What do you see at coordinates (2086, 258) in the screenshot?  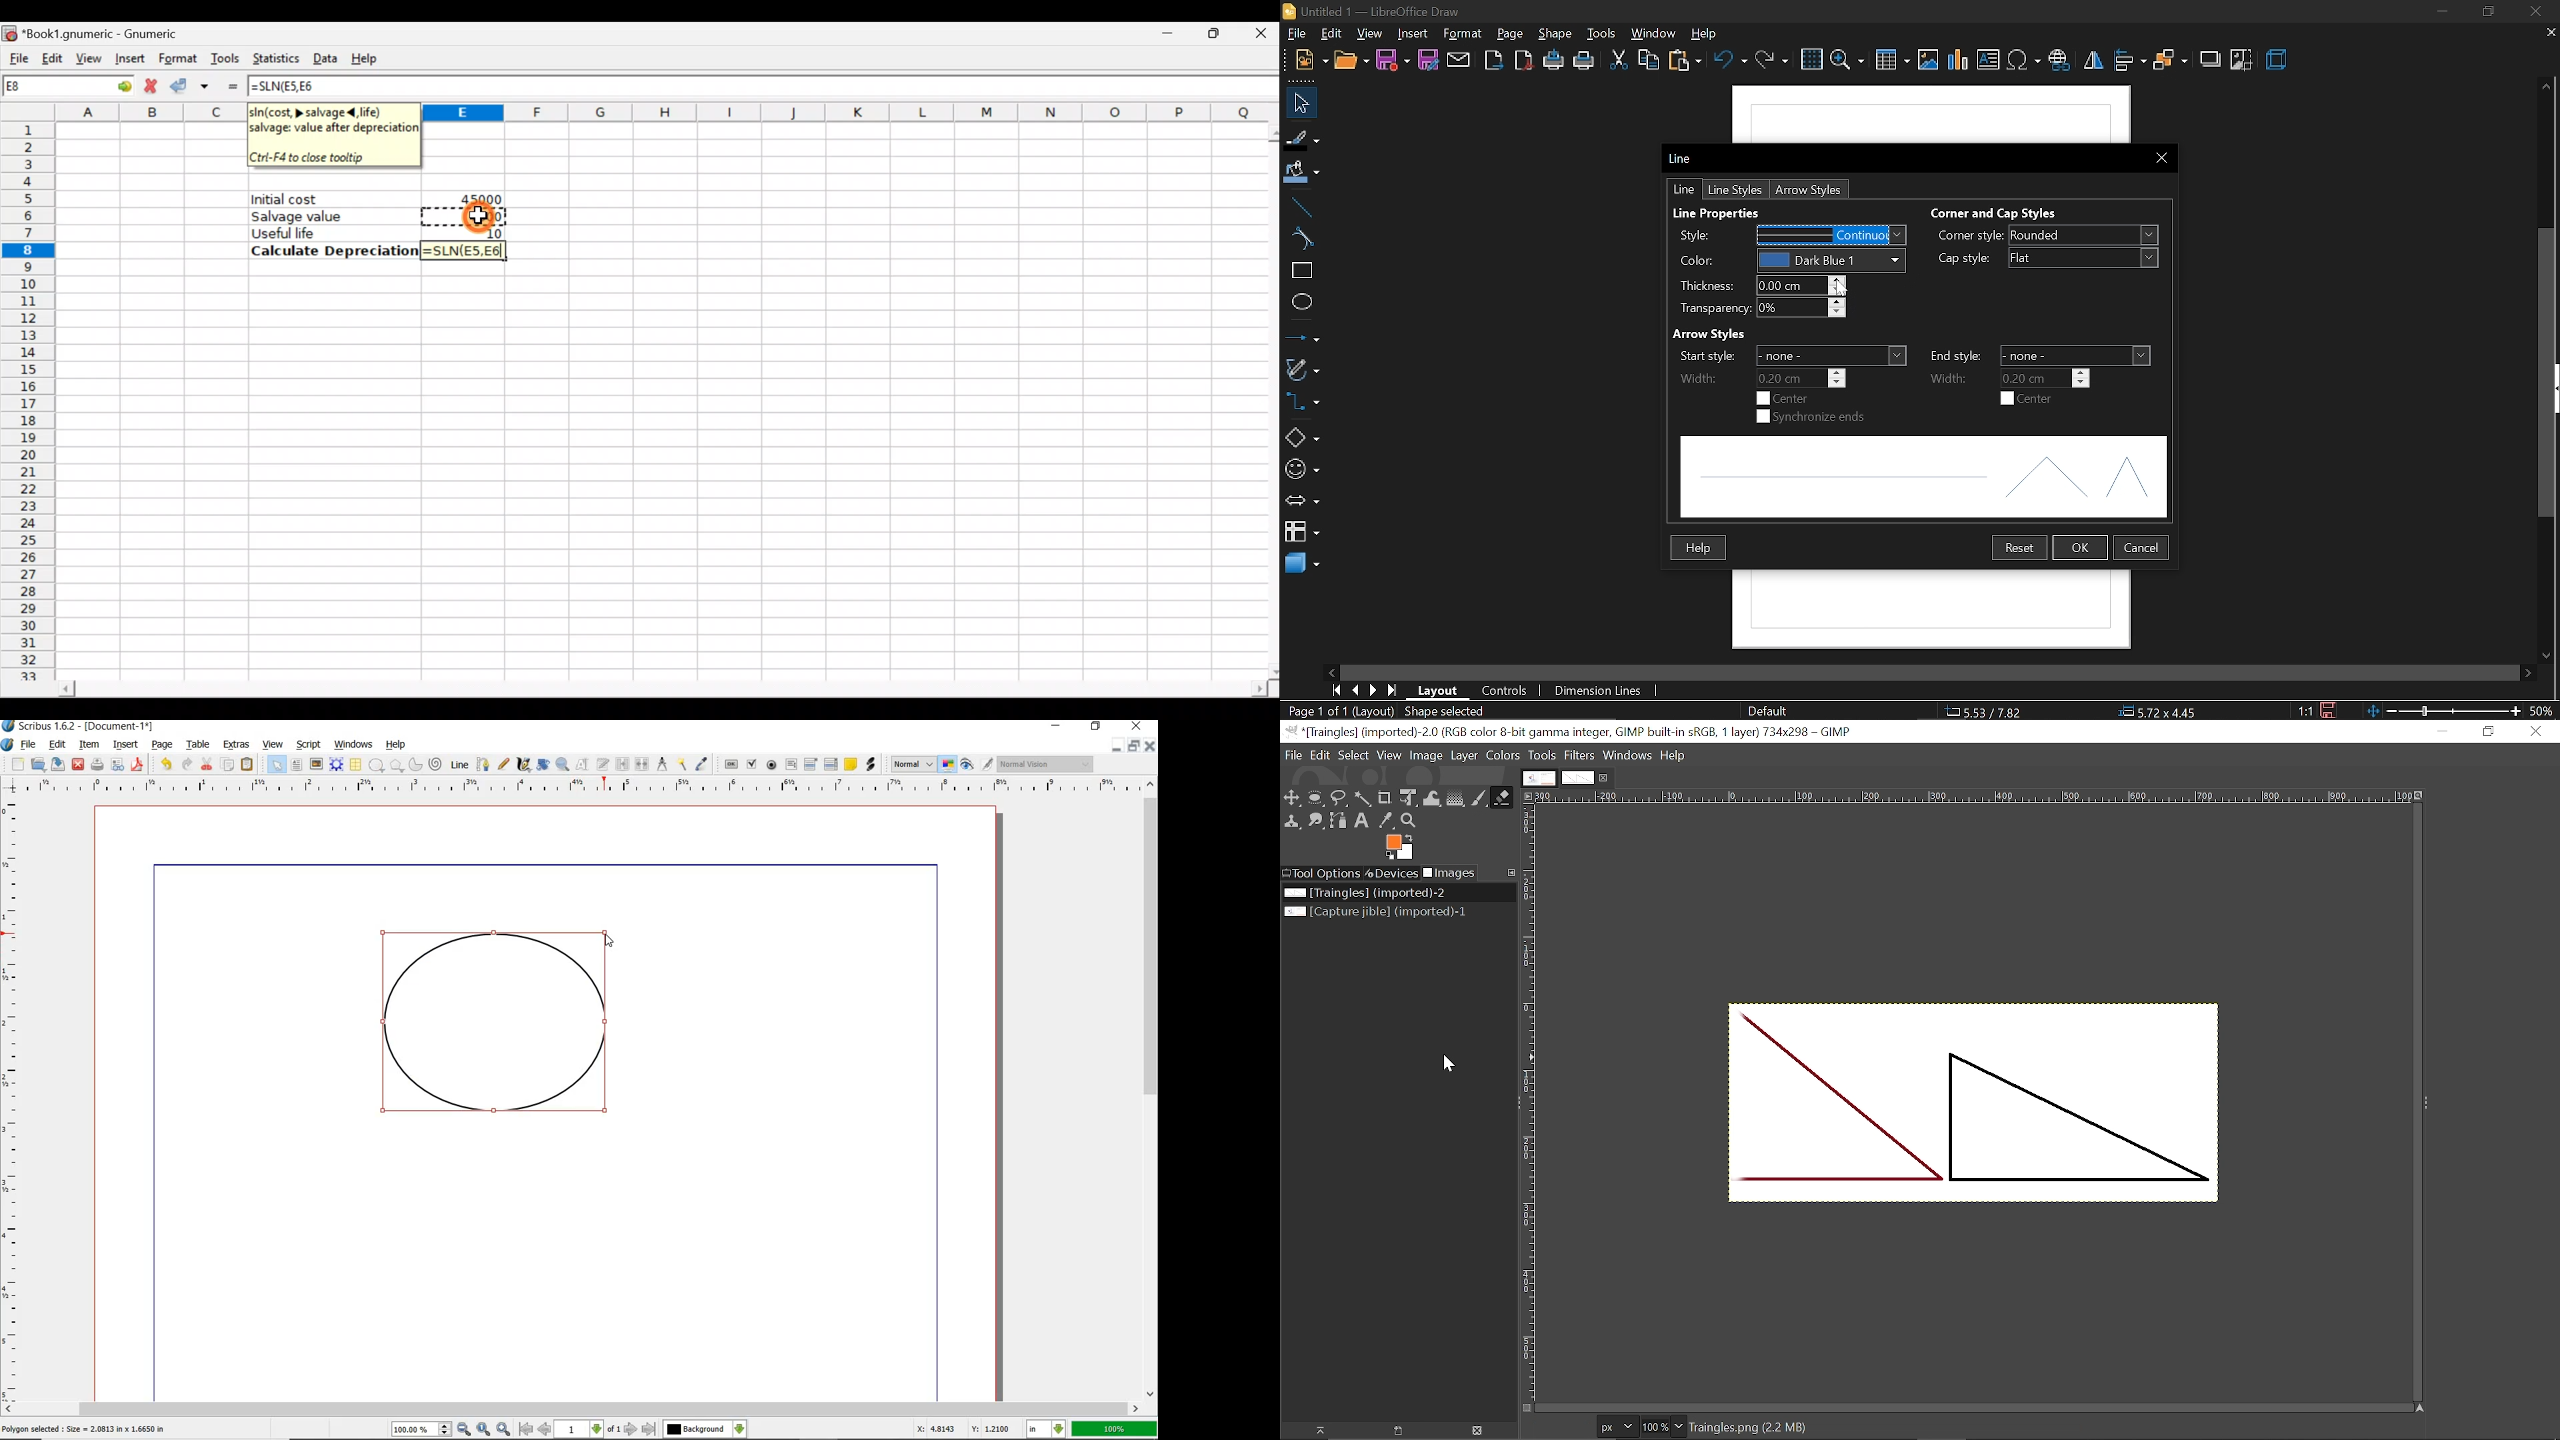 I see `cap style` at bounding box center [2086, 258].